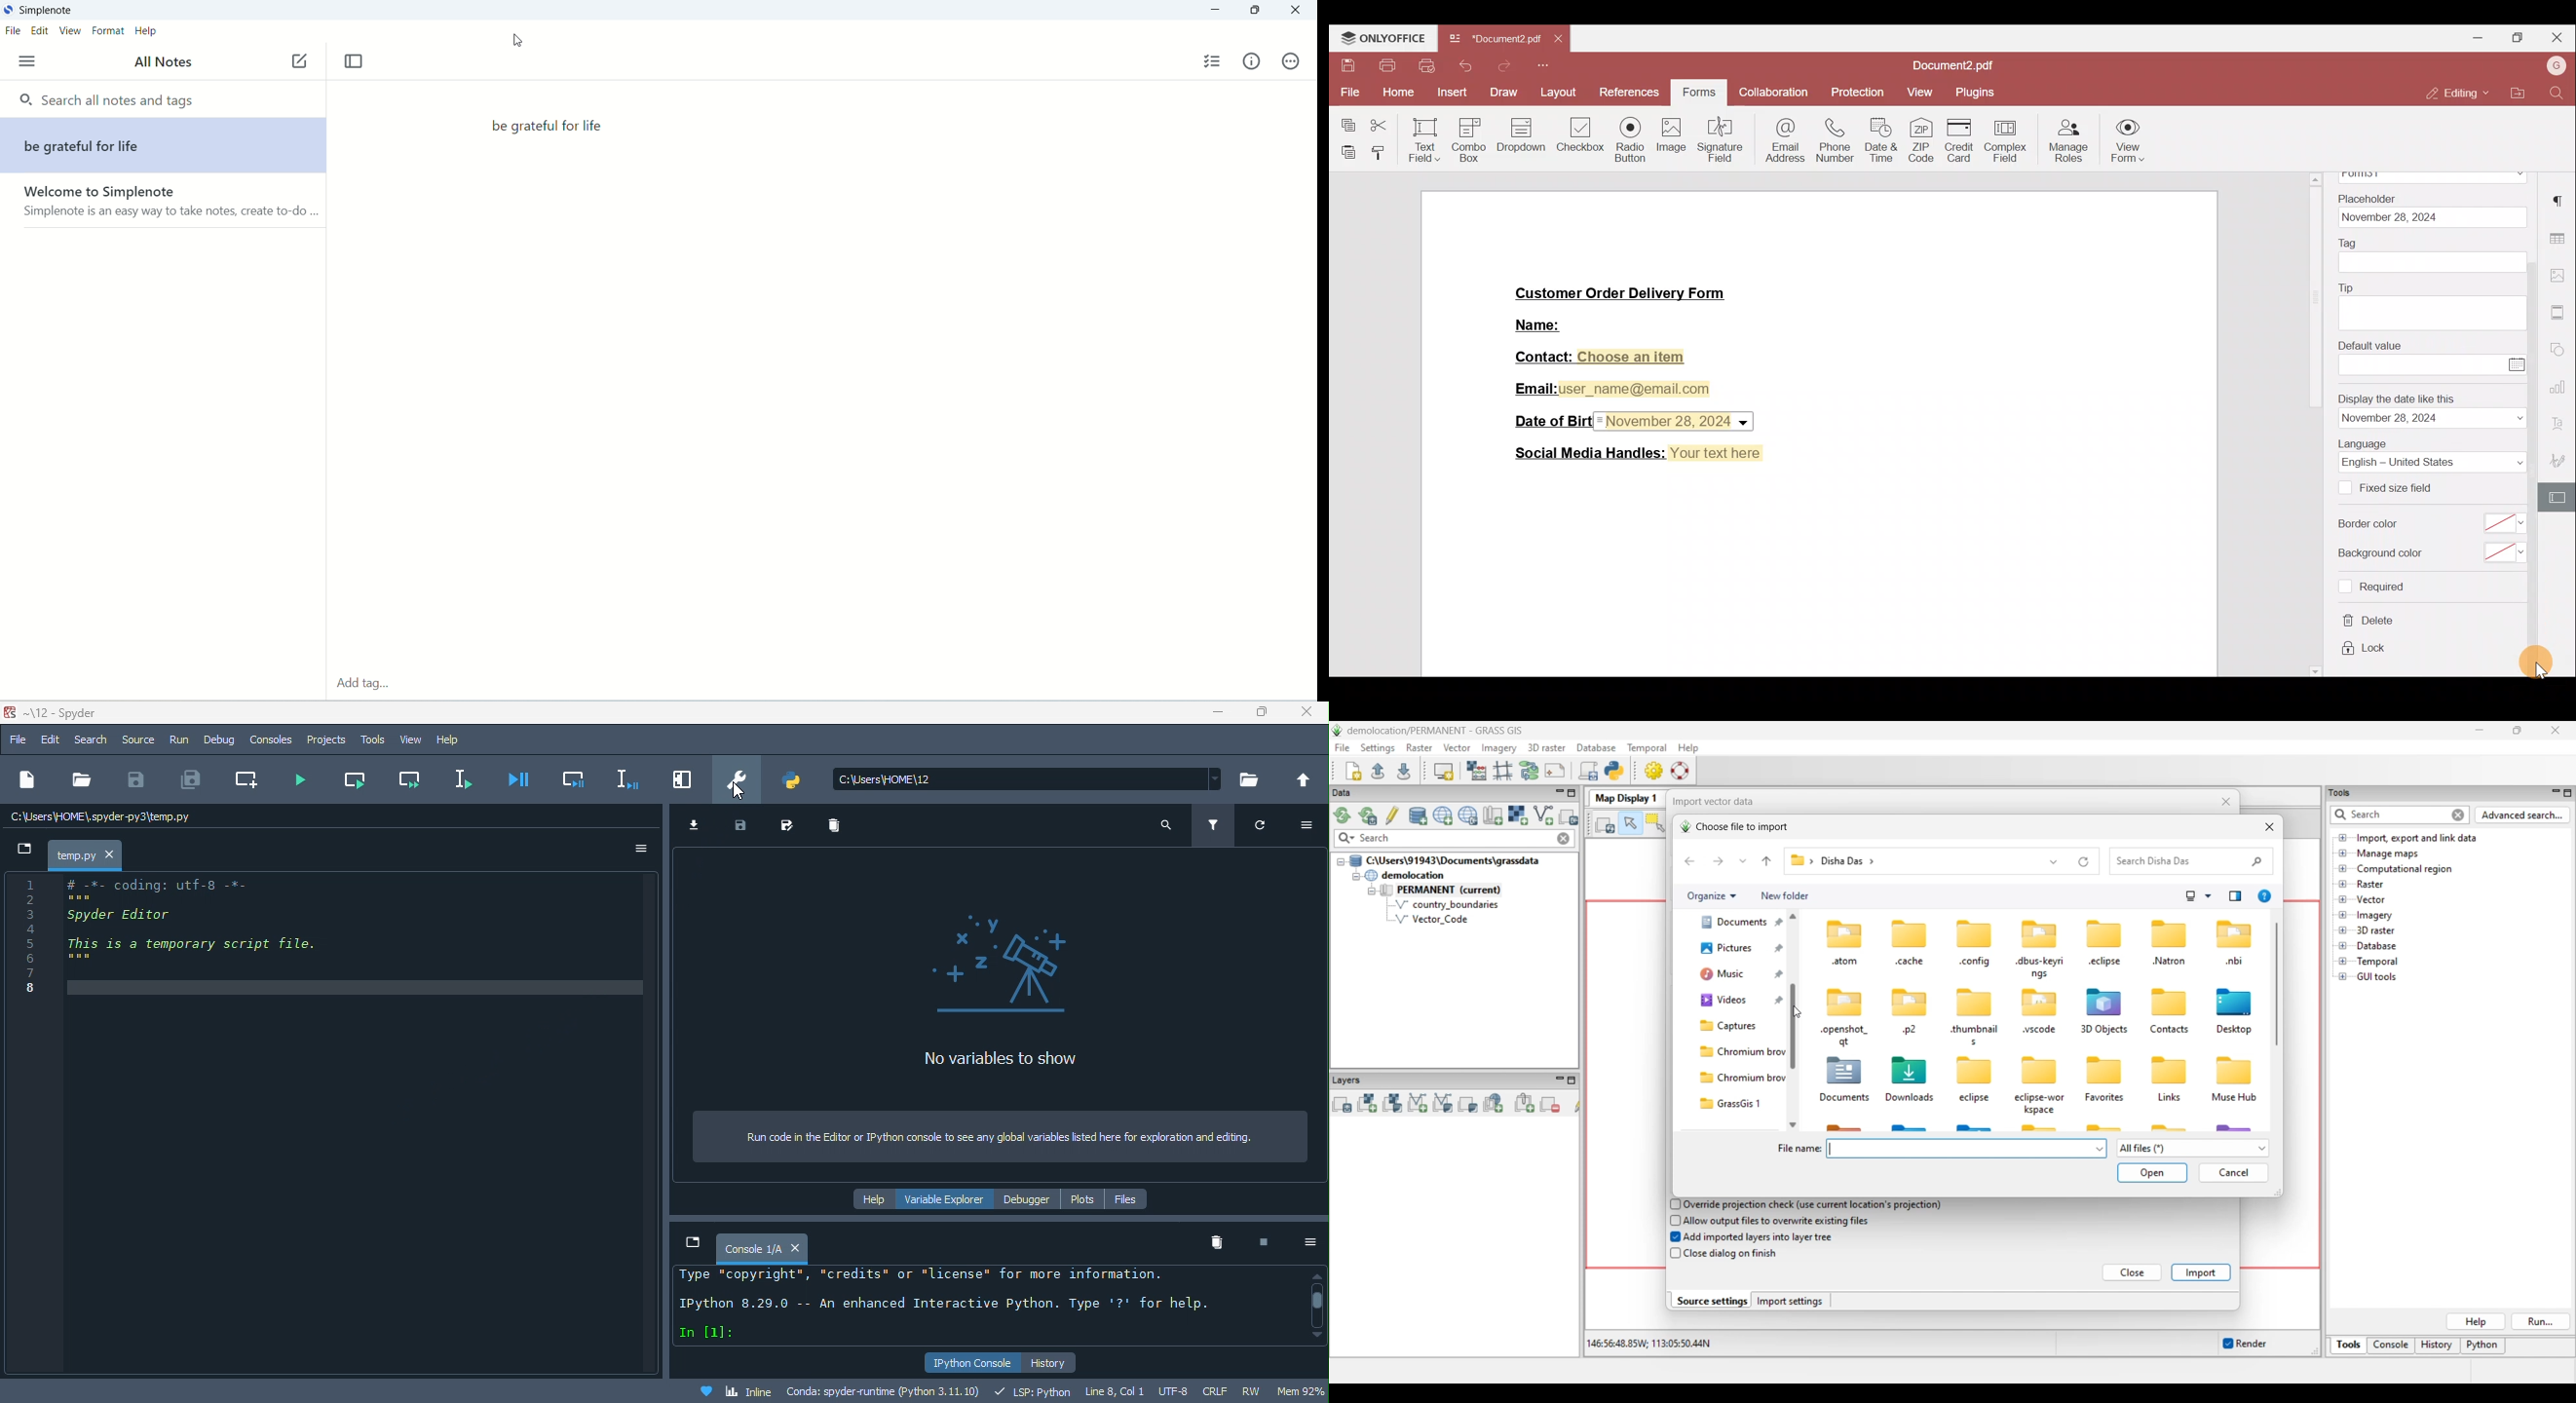 The height and width of the screenshot is (1428, 2576). What do you see at coordinates (569, 778) in the screenshot?
I see `debug cell` at bounding box center [569, 778].